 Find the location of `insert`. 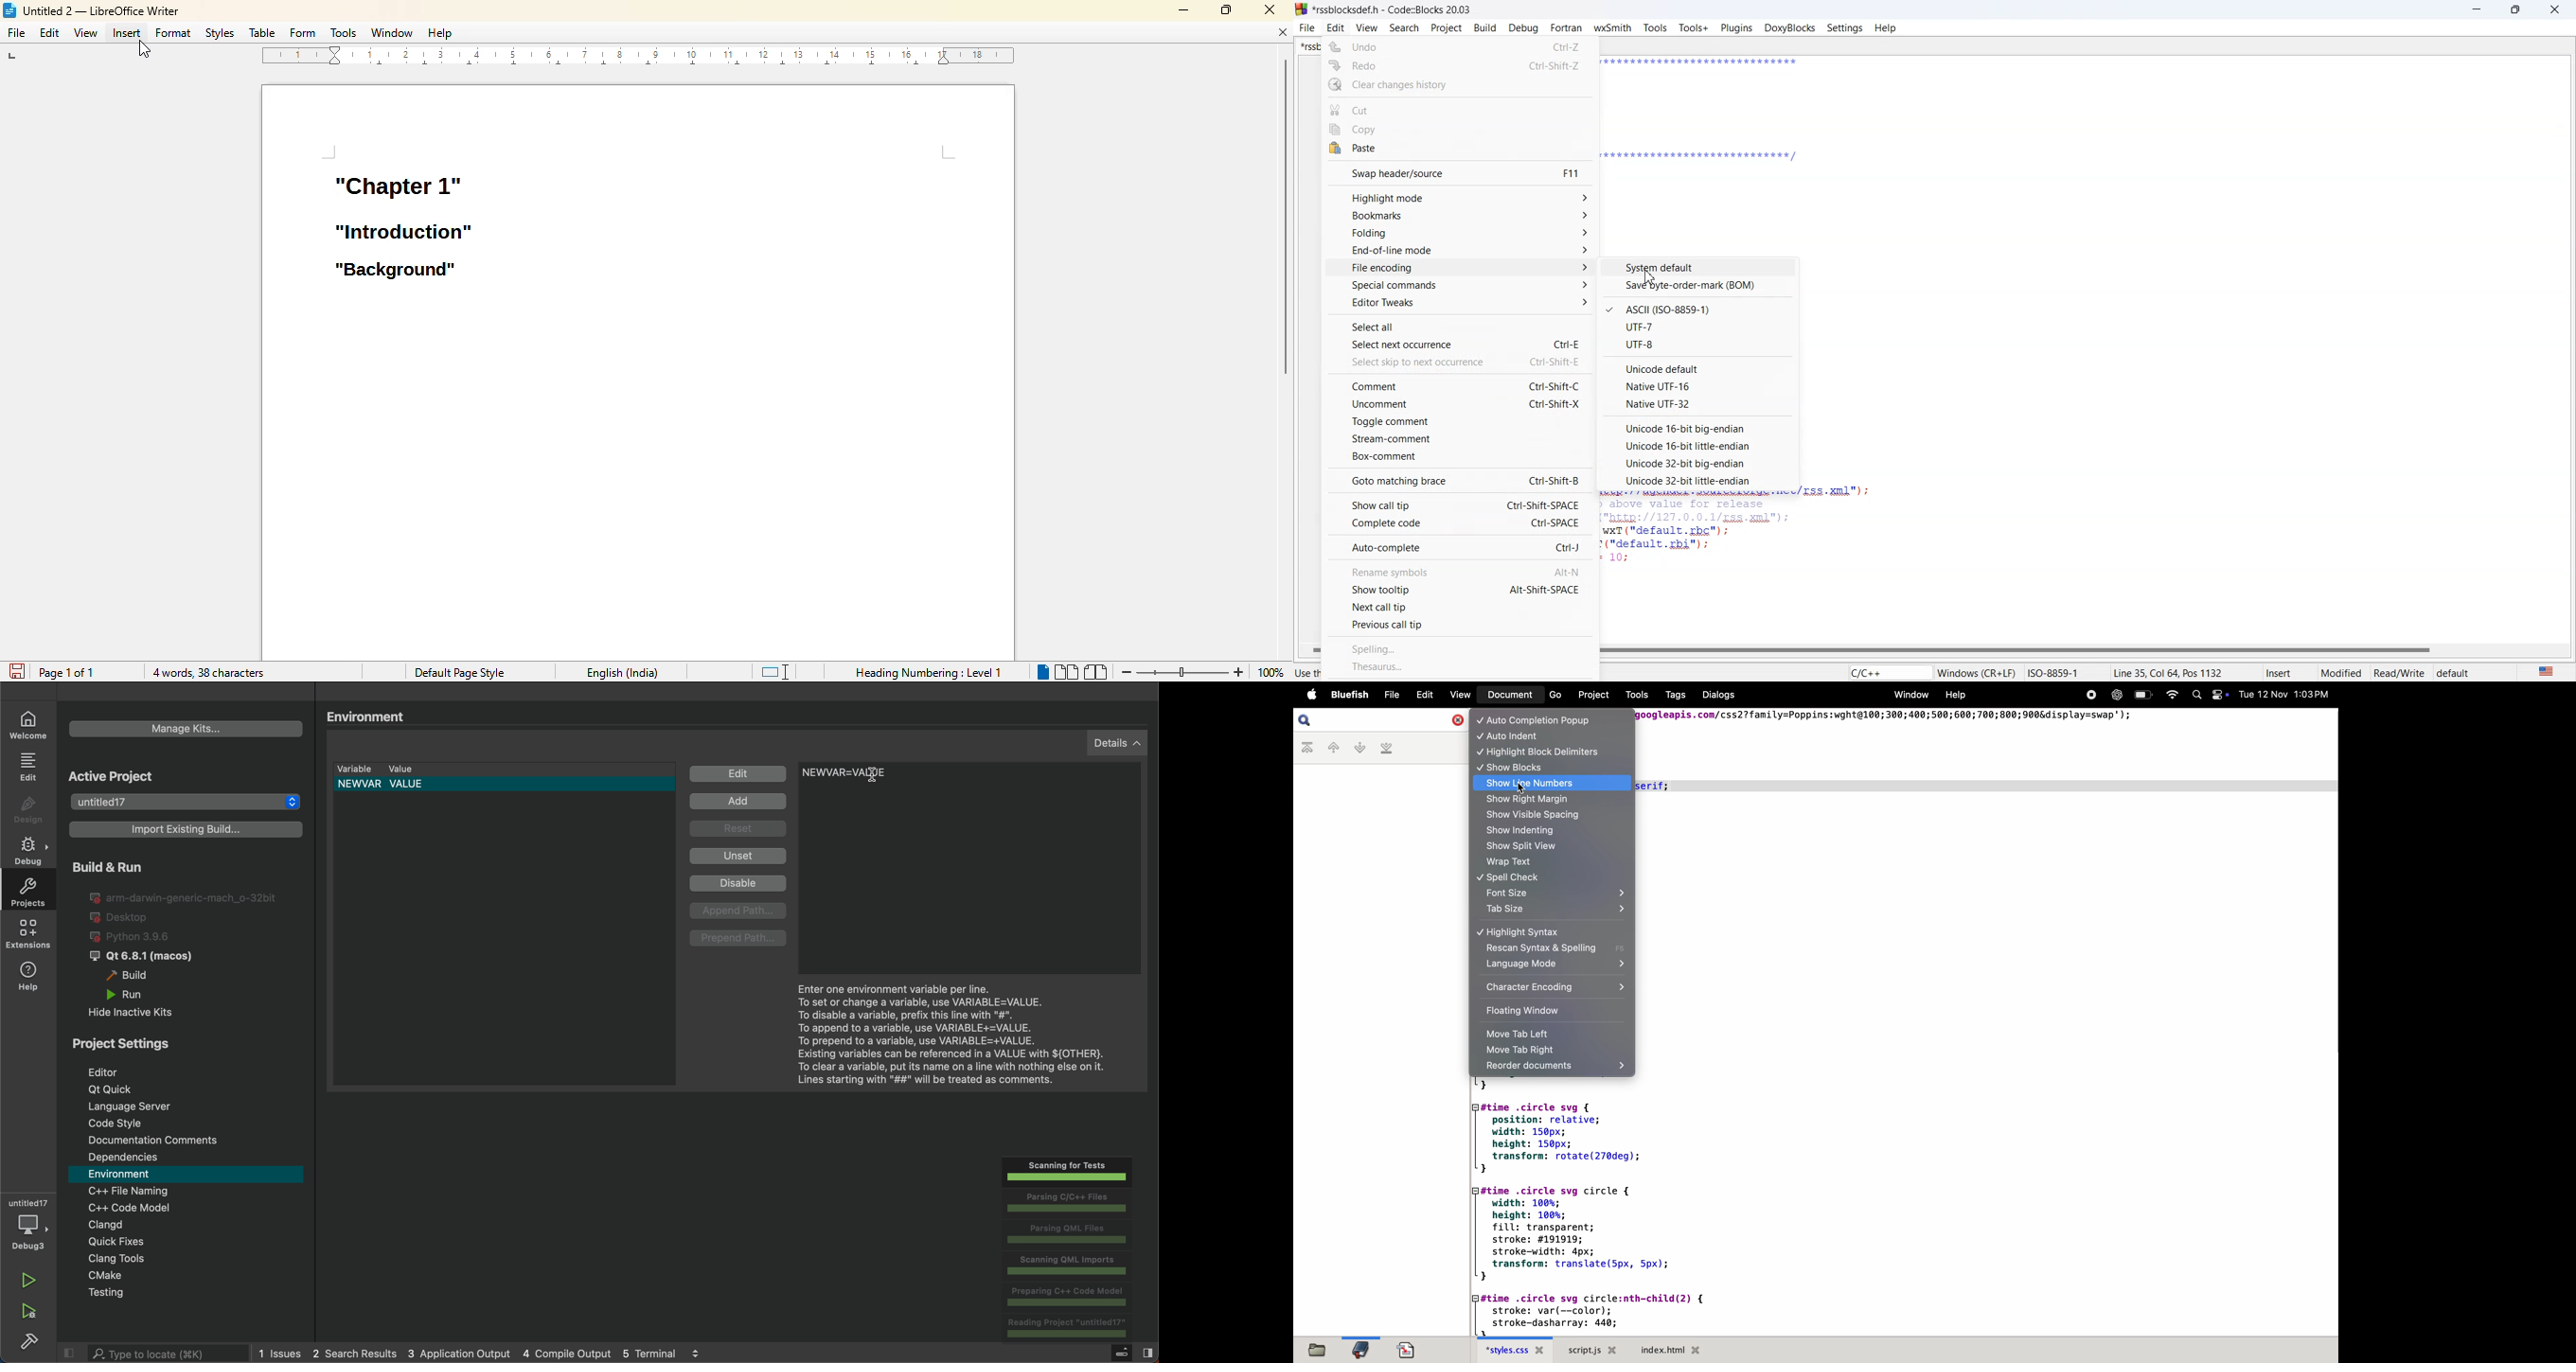

insert is located at coordinates (127, 32).